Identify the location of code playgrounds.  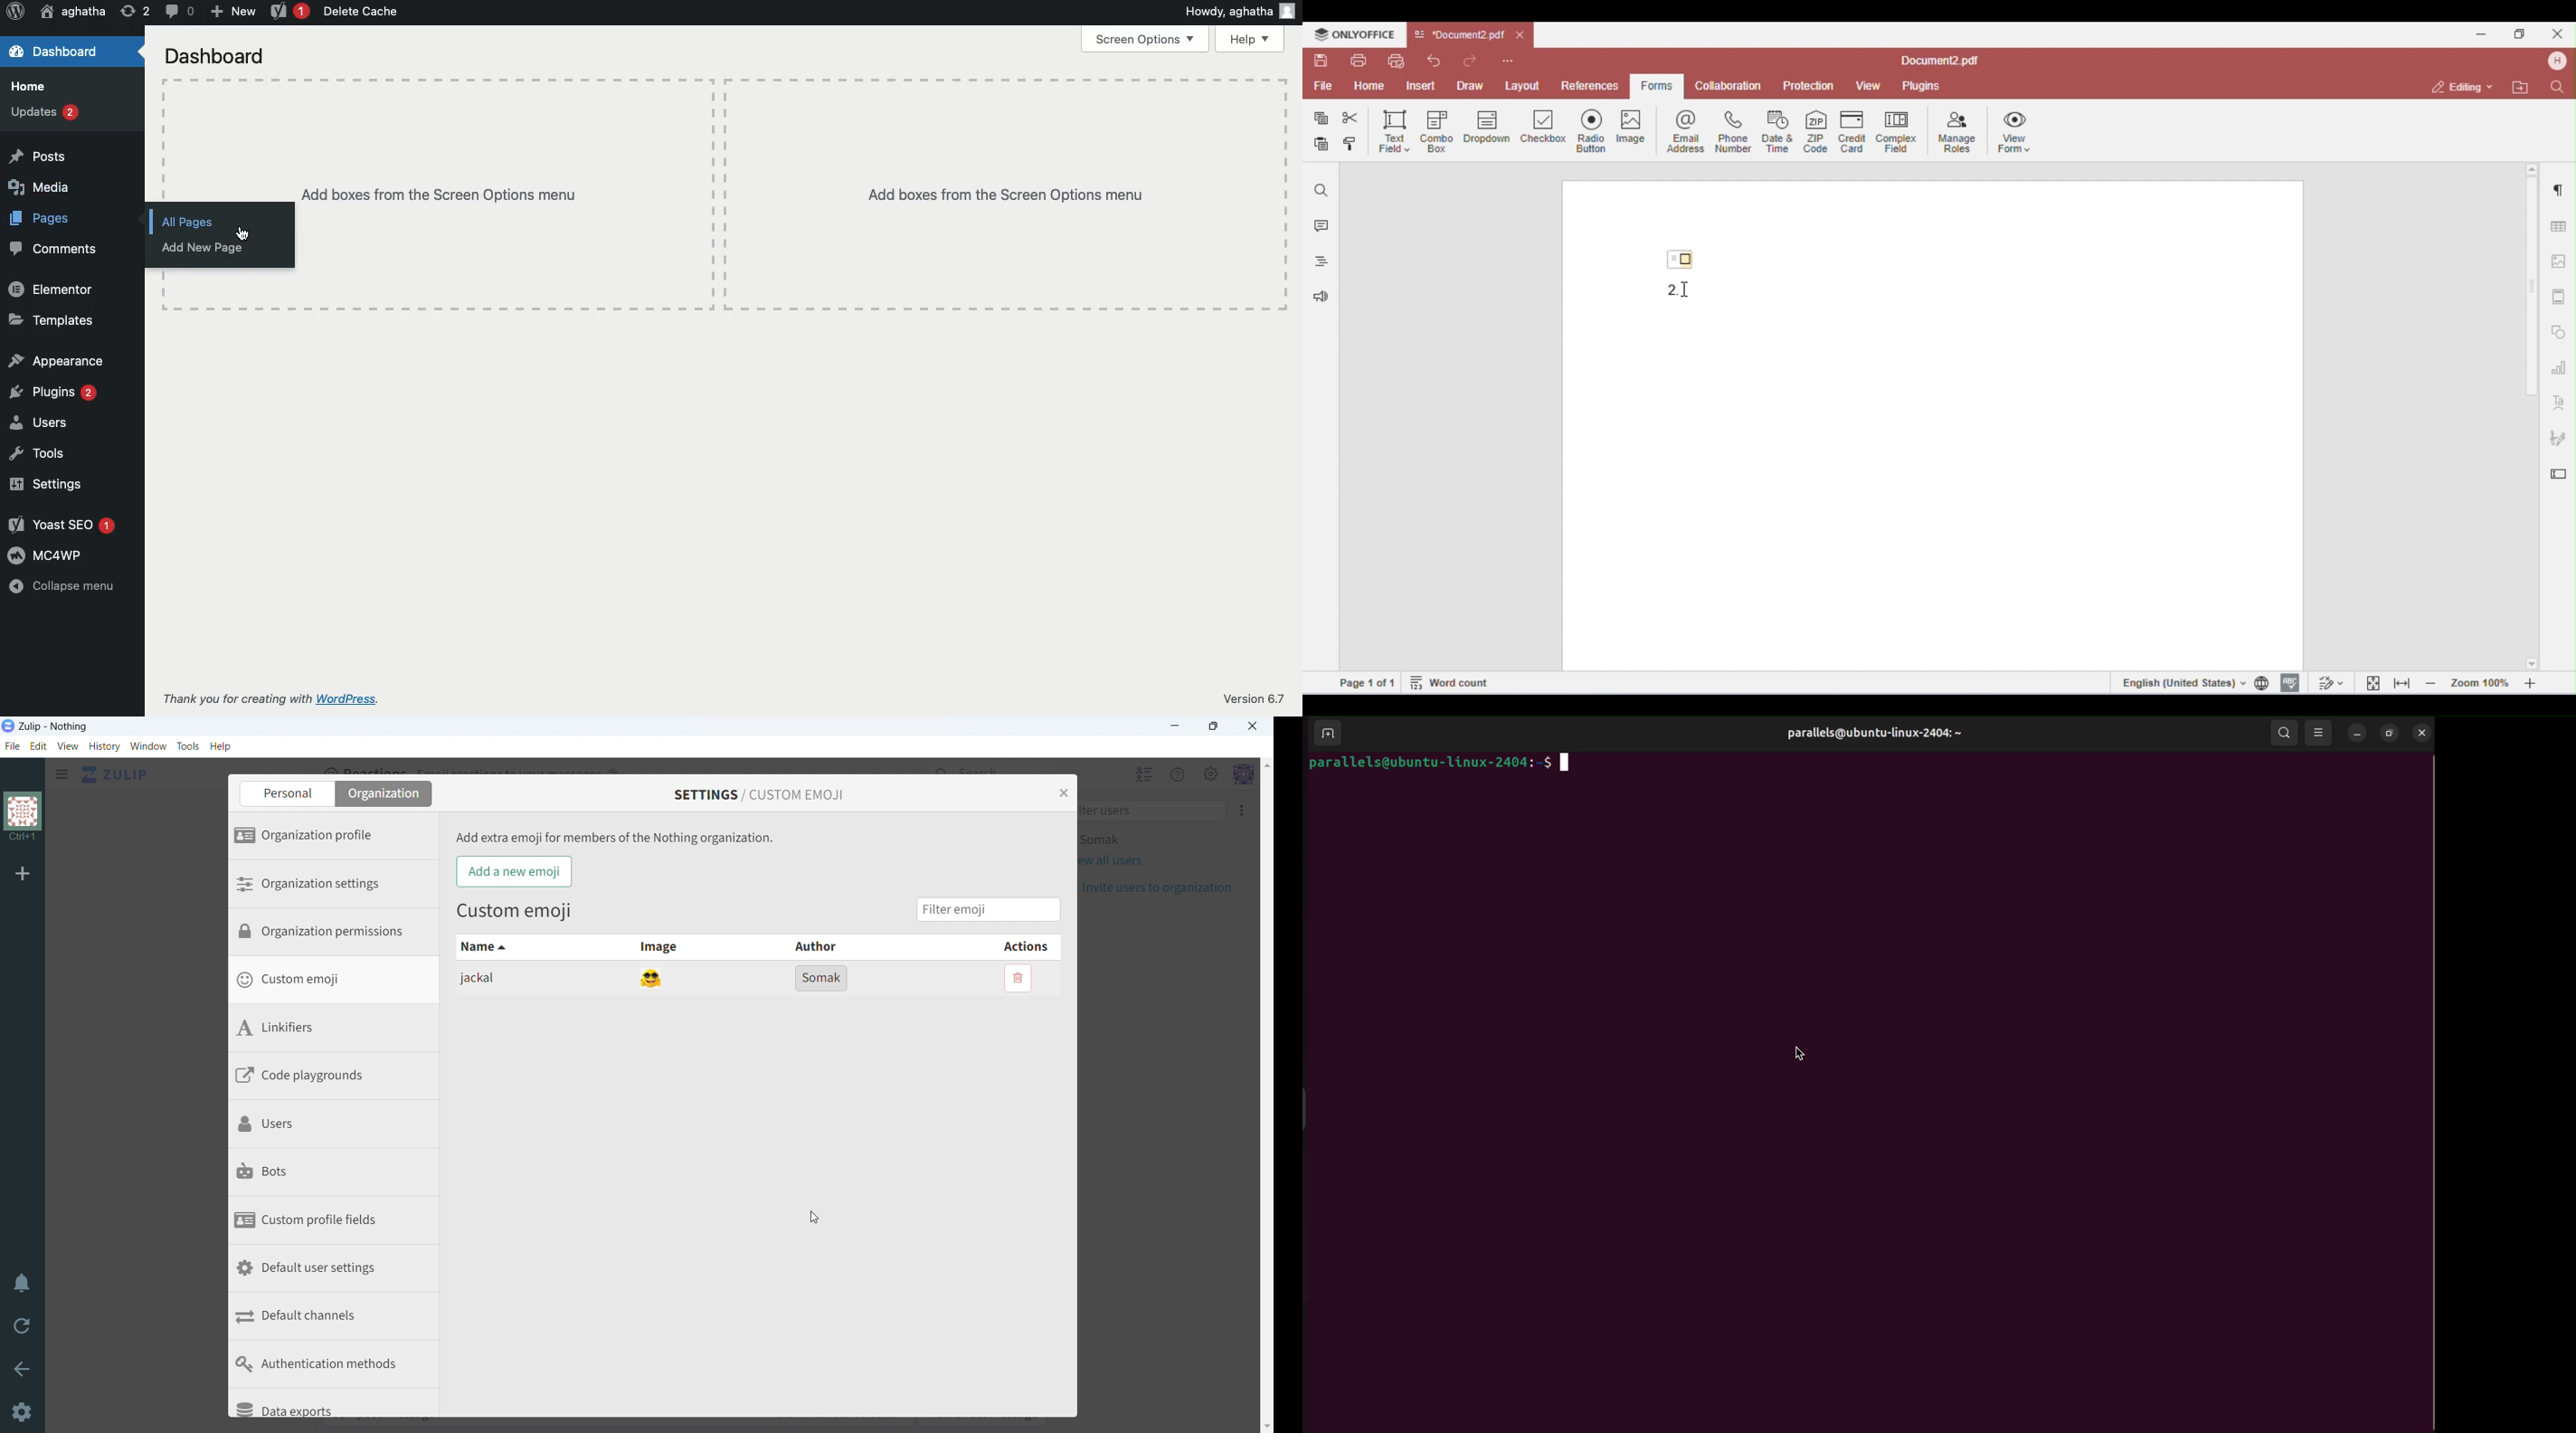
(340, 1078).